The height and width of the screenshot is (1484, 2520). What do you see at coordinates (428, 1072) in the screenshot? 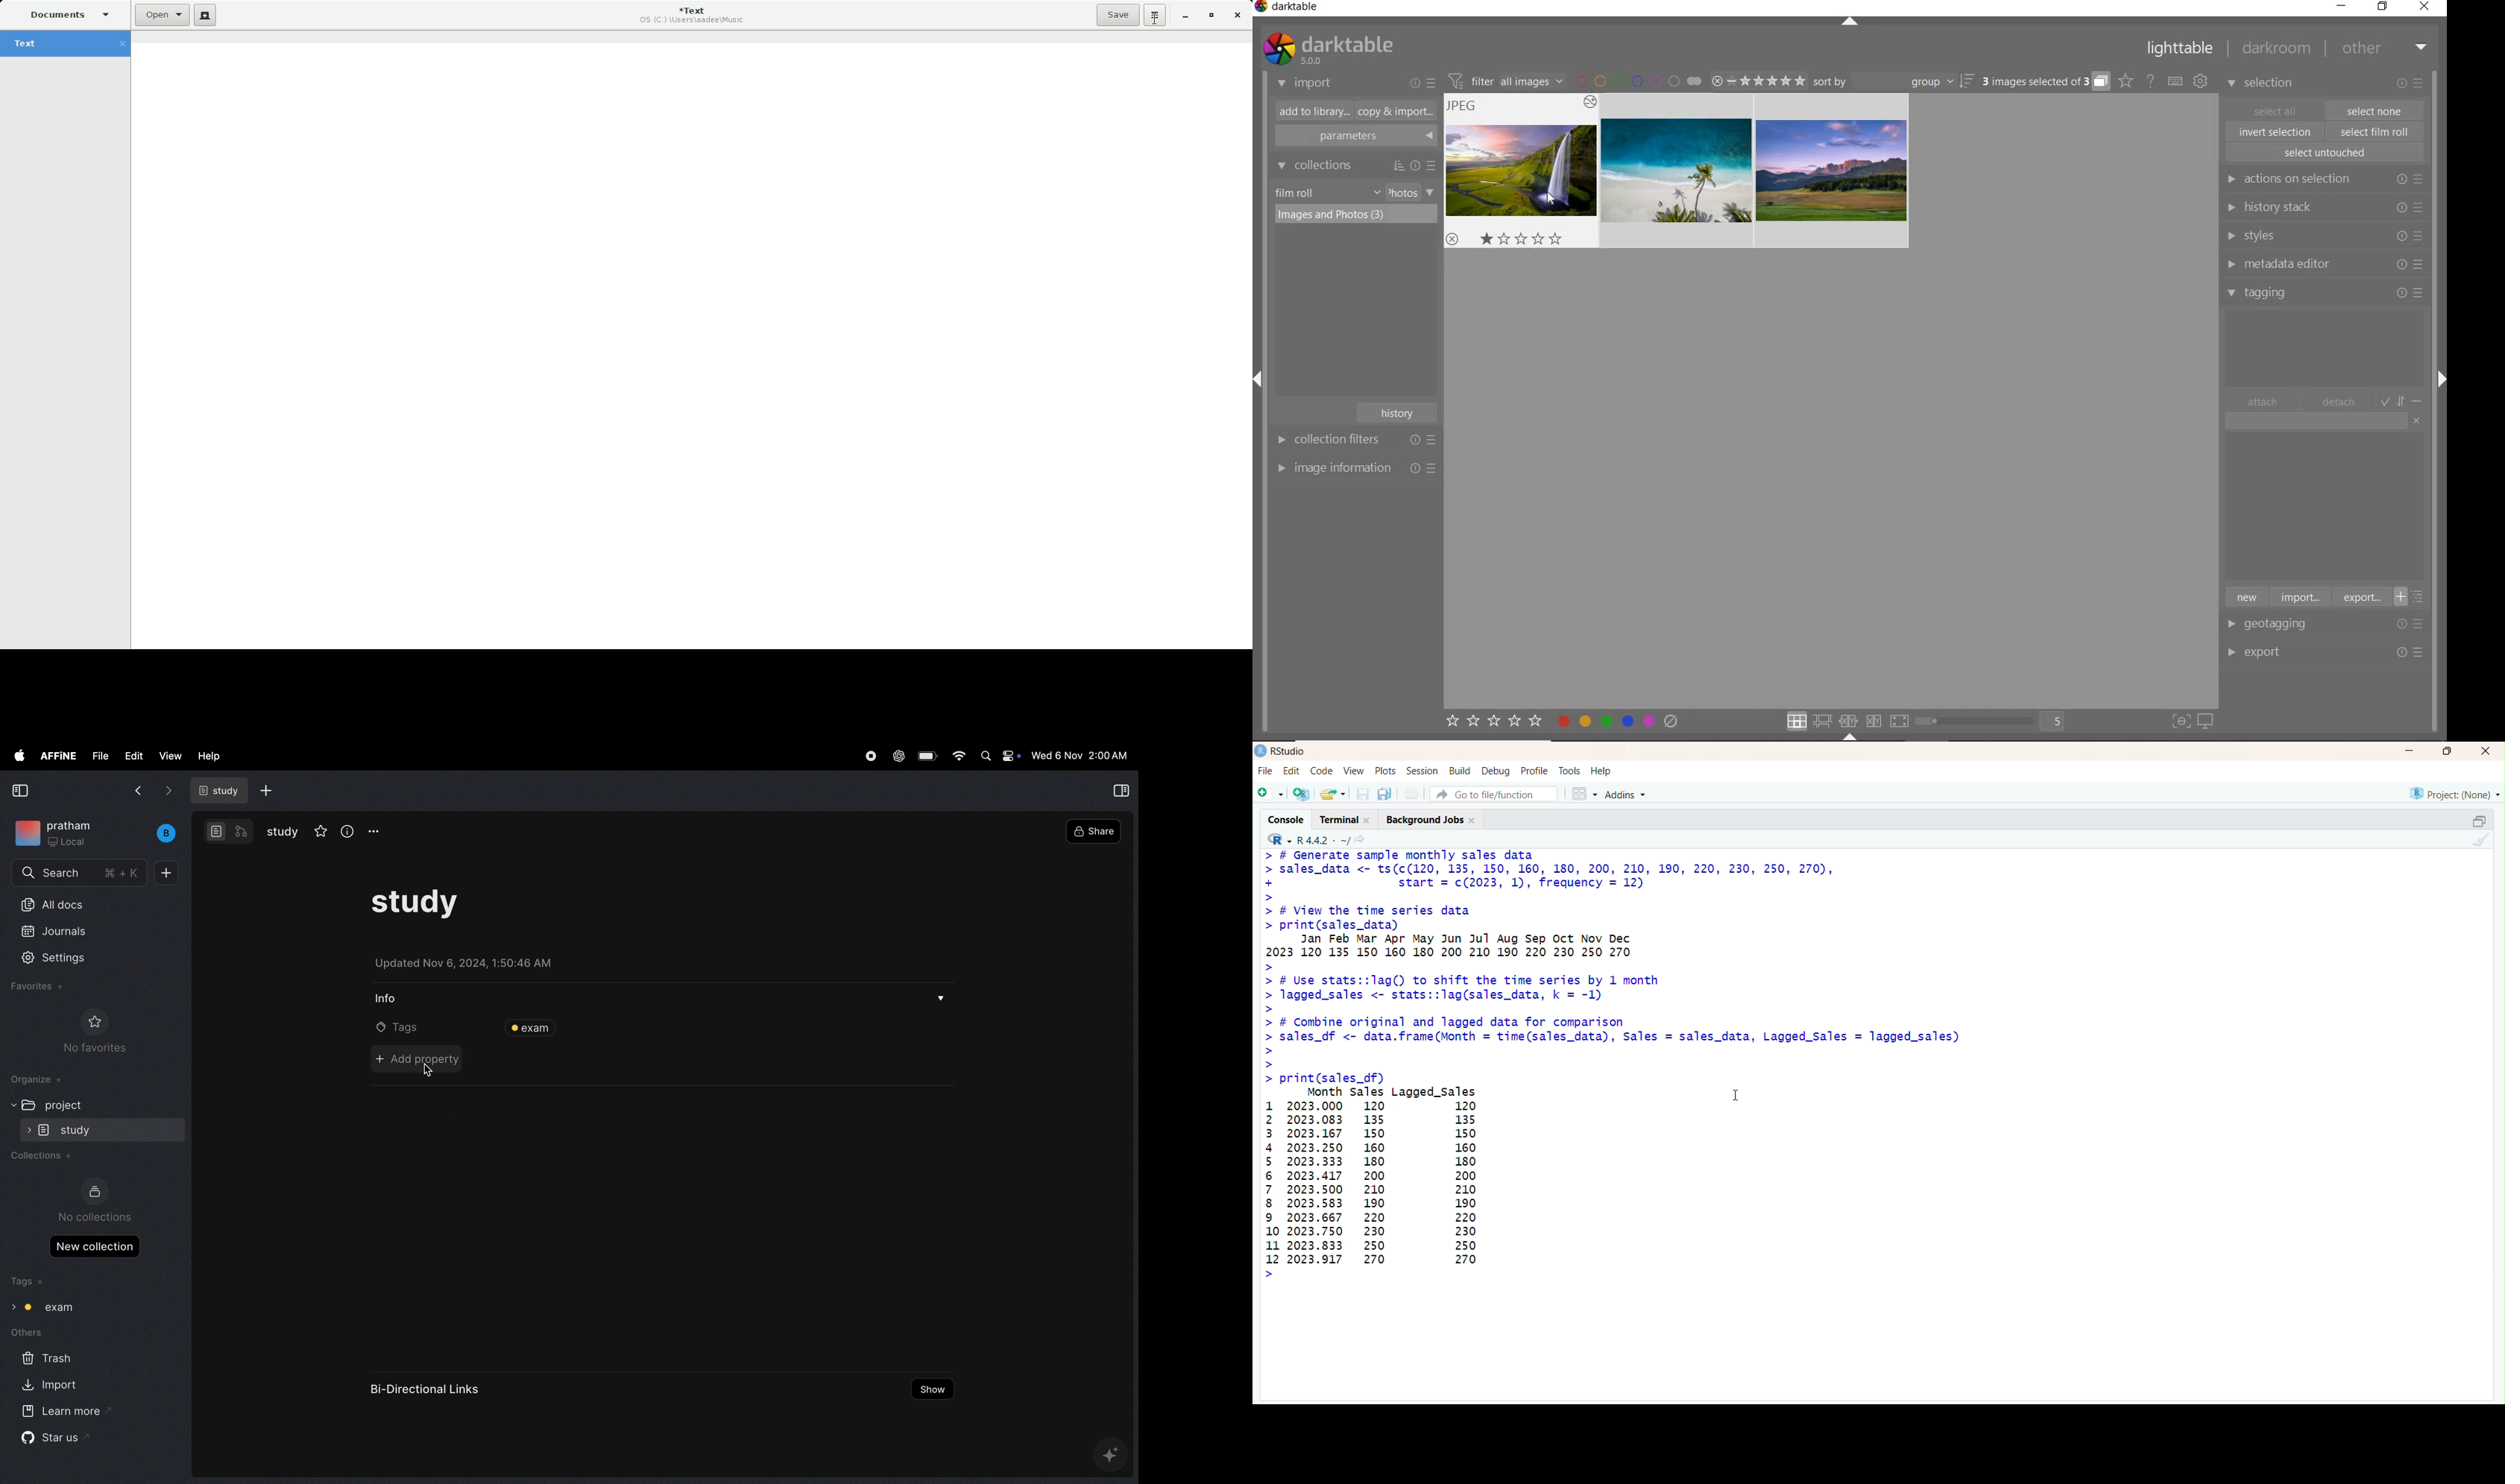
I see `cursor` at bounding box center [428, 1072].